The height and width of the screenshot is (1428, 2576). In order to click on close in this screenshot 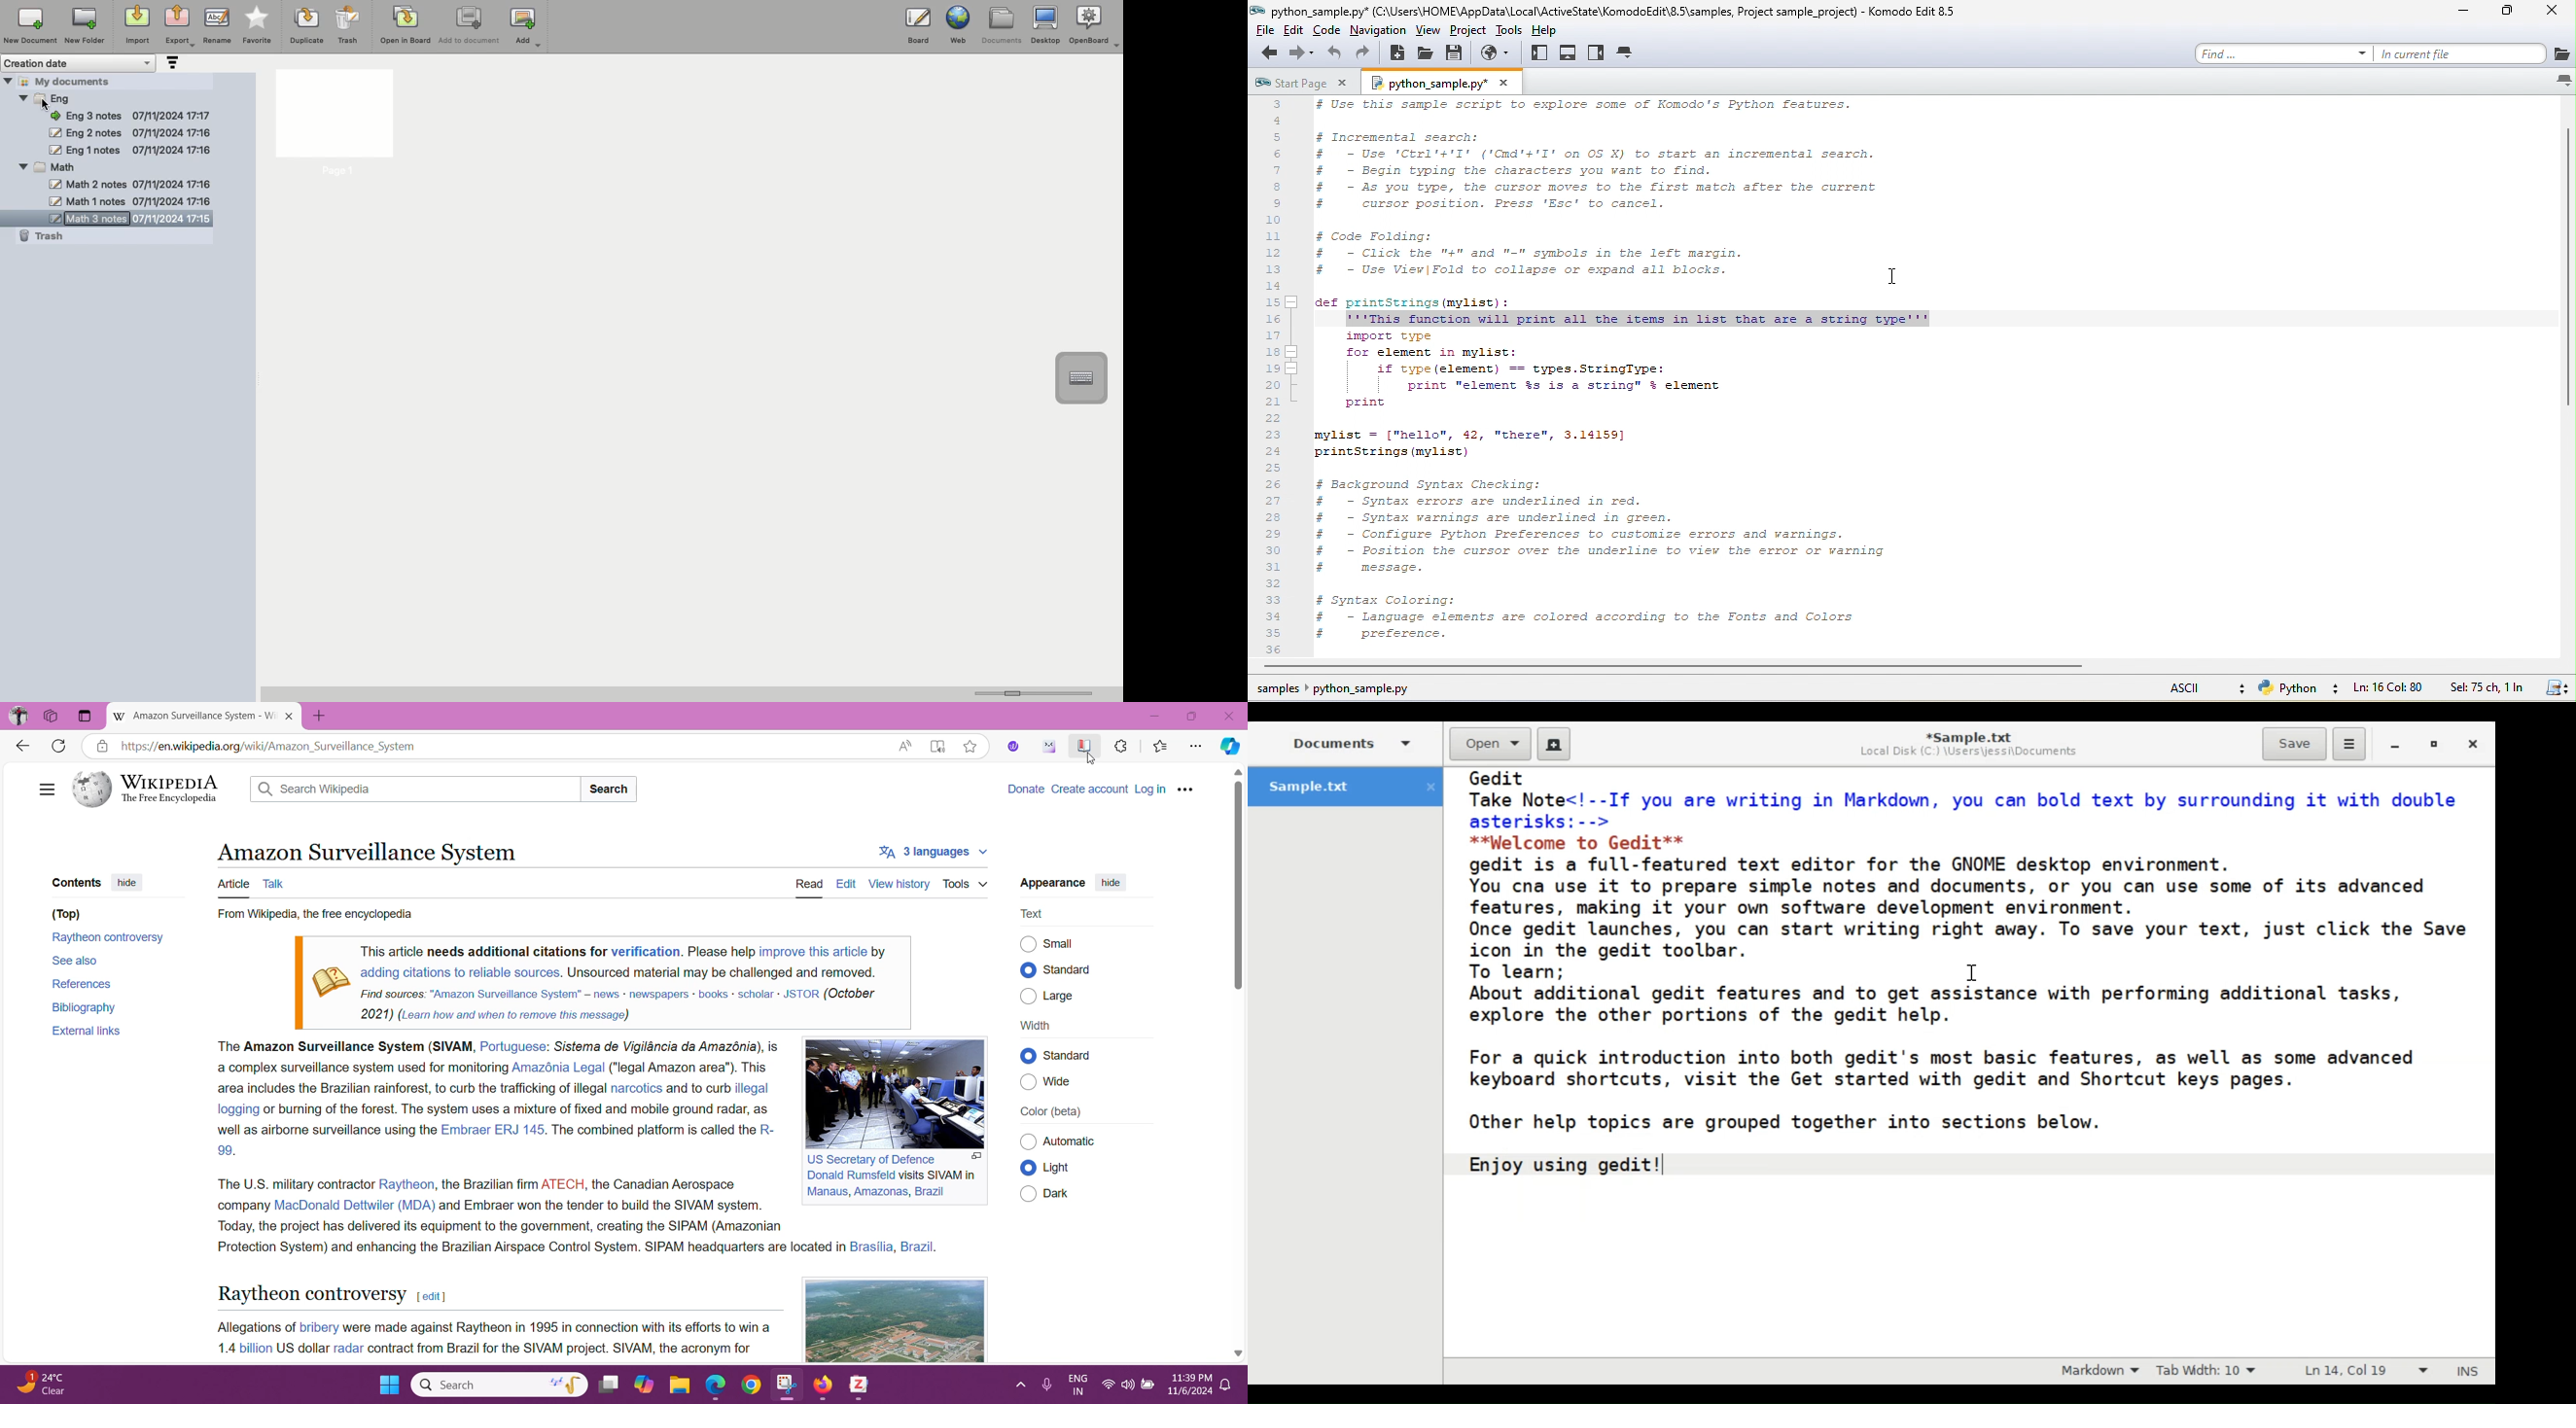, I will do `click(2554, 14)`.